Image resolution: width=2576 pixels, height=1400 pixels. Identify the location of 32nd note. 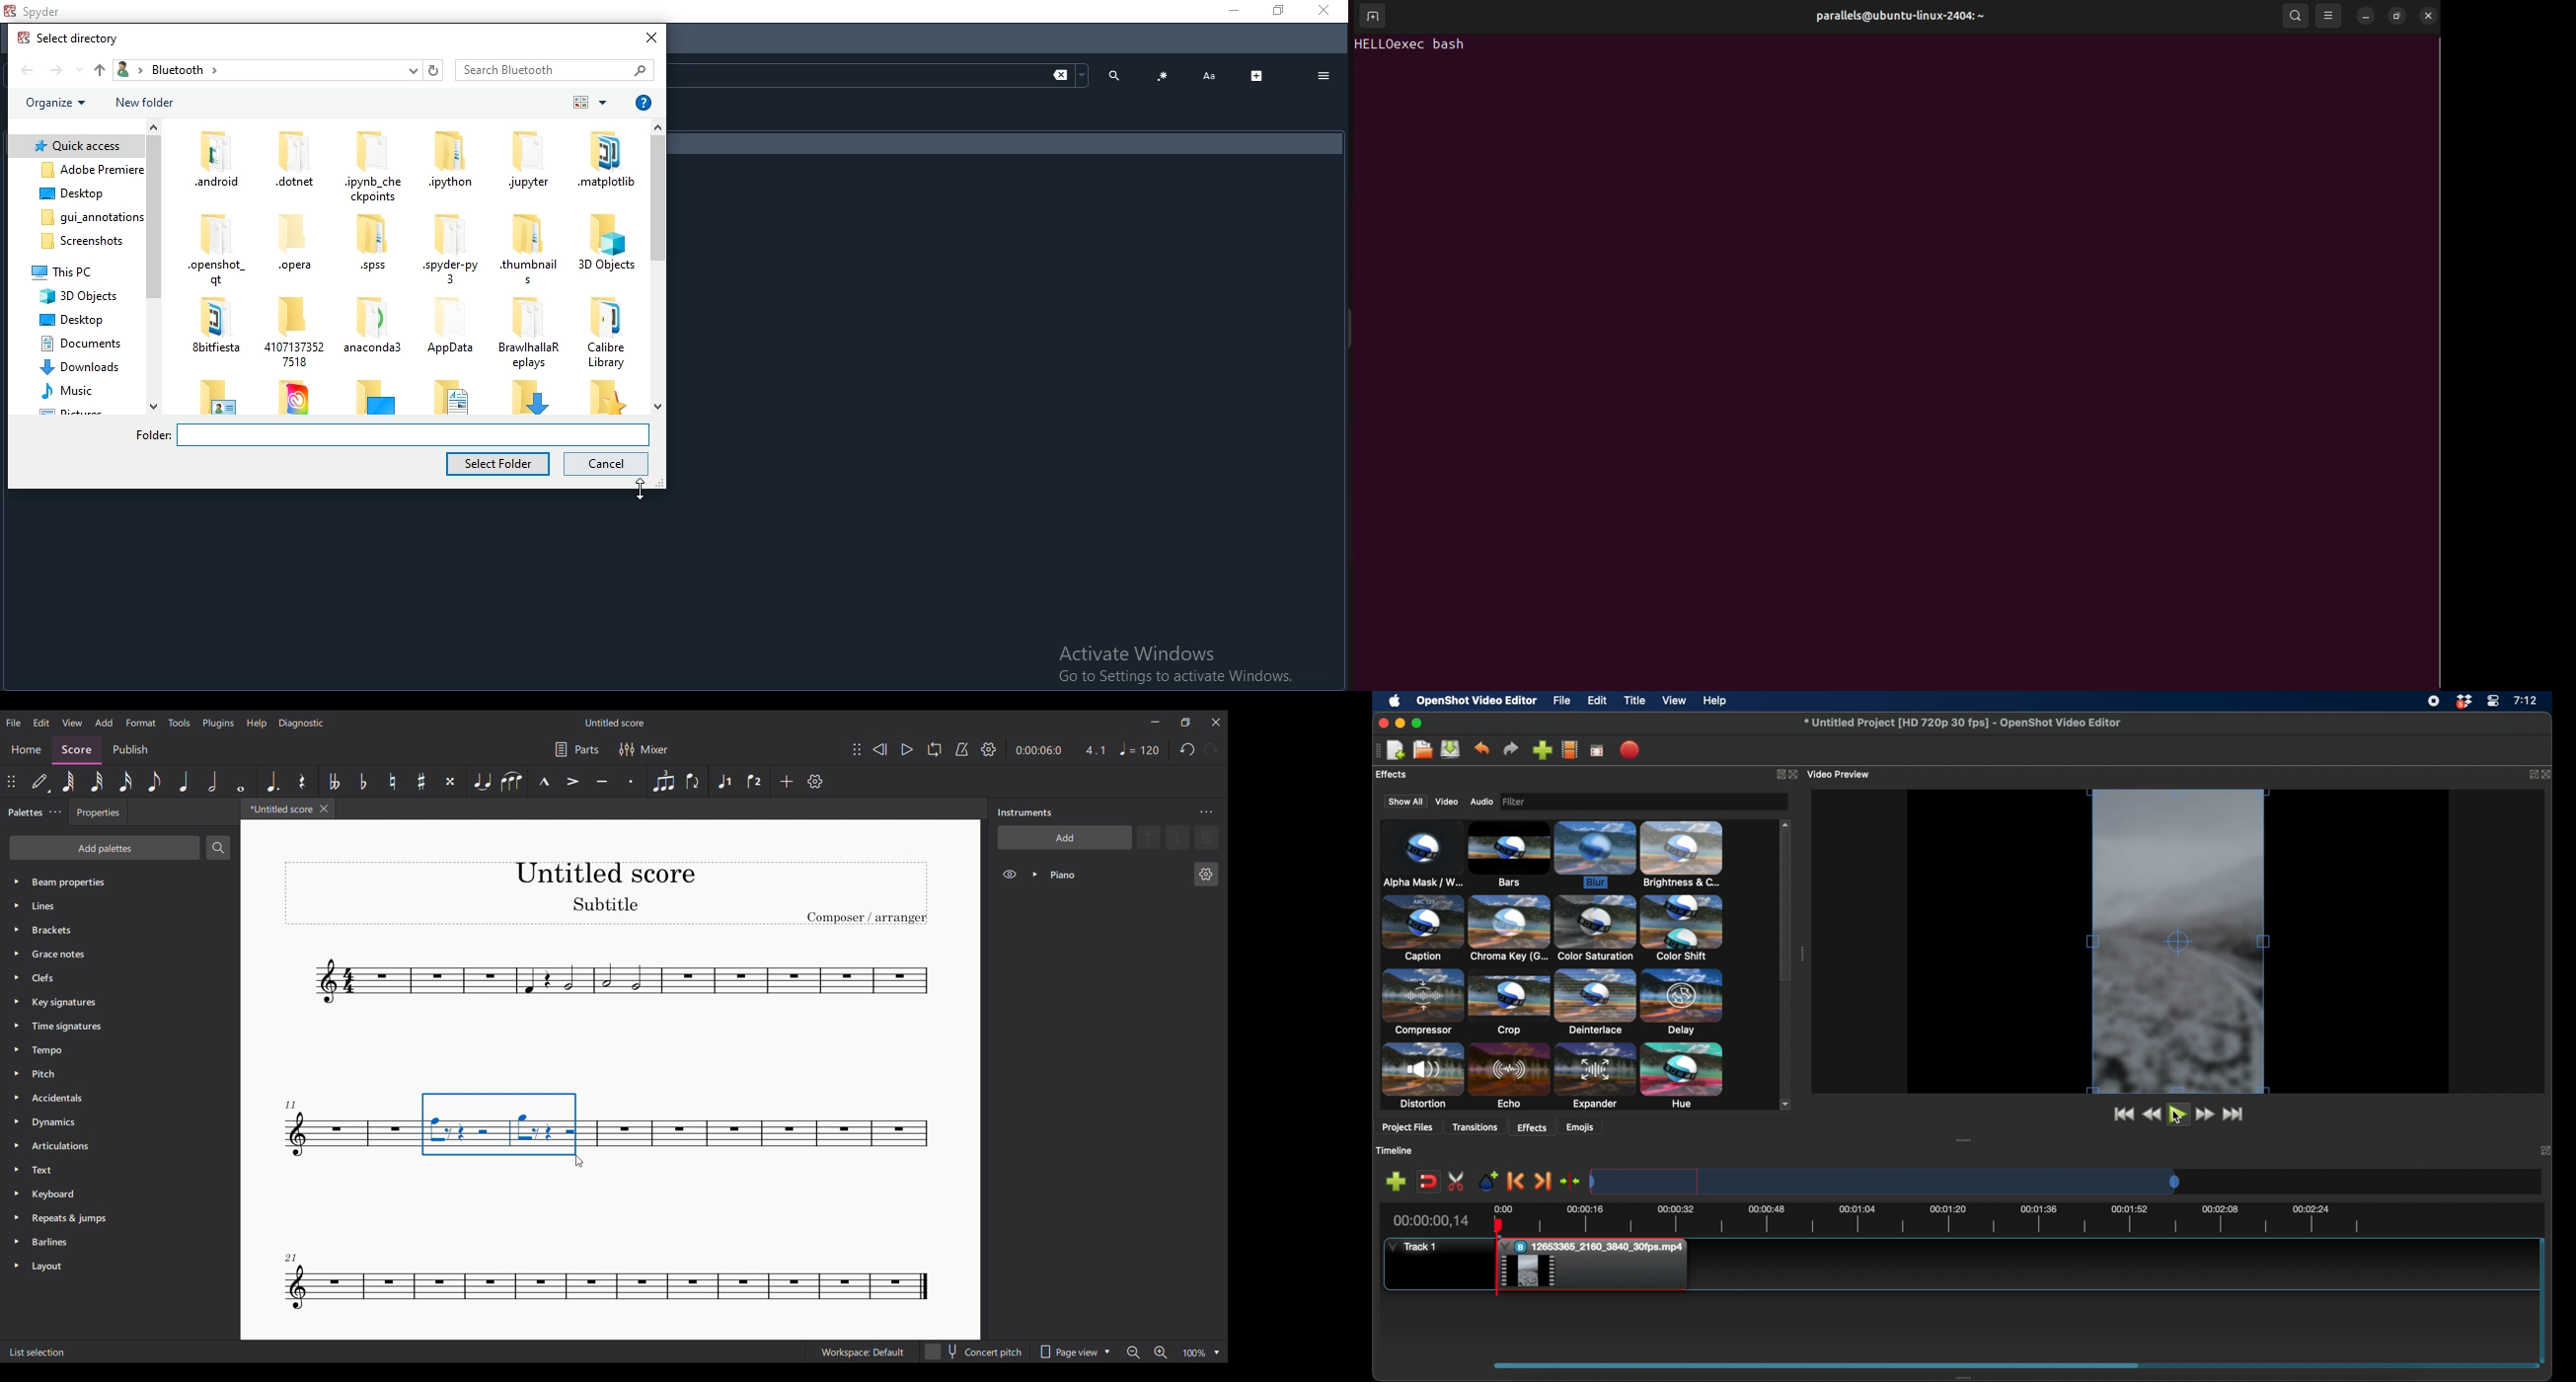
(97, 781).